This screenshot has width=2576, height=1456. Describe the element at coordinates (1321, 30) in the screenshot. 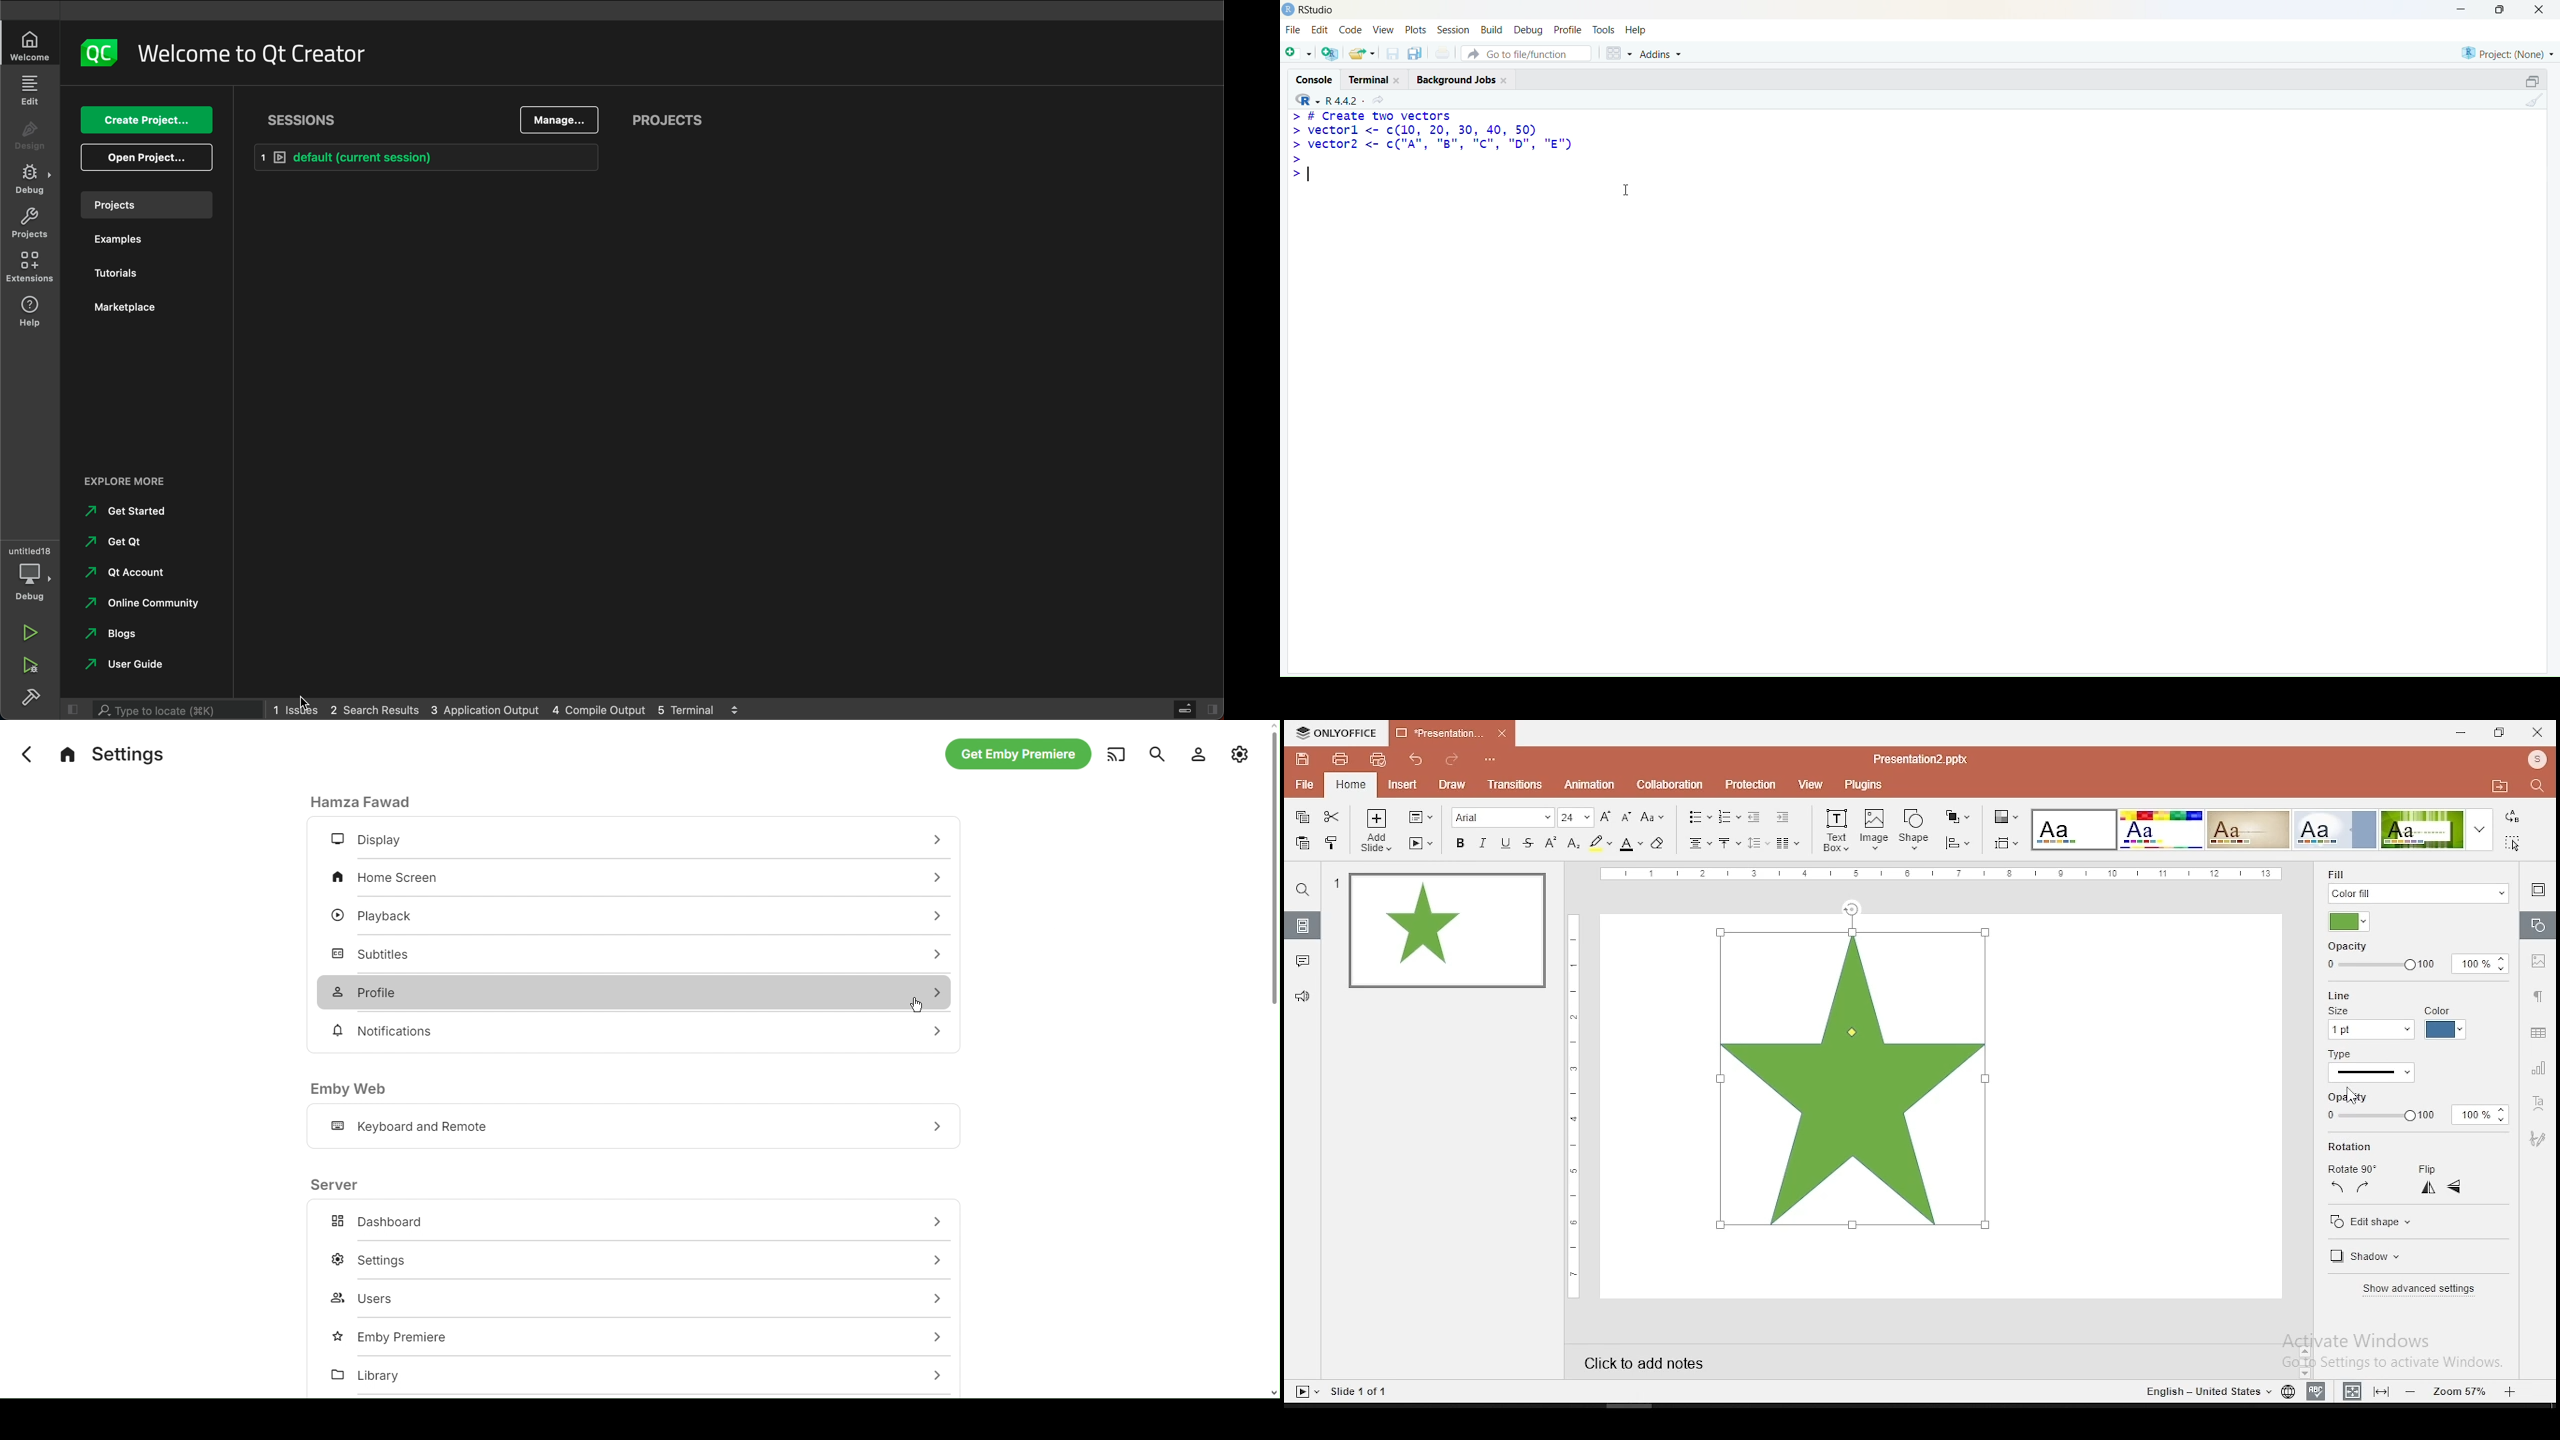

I see `Edit` at that location.